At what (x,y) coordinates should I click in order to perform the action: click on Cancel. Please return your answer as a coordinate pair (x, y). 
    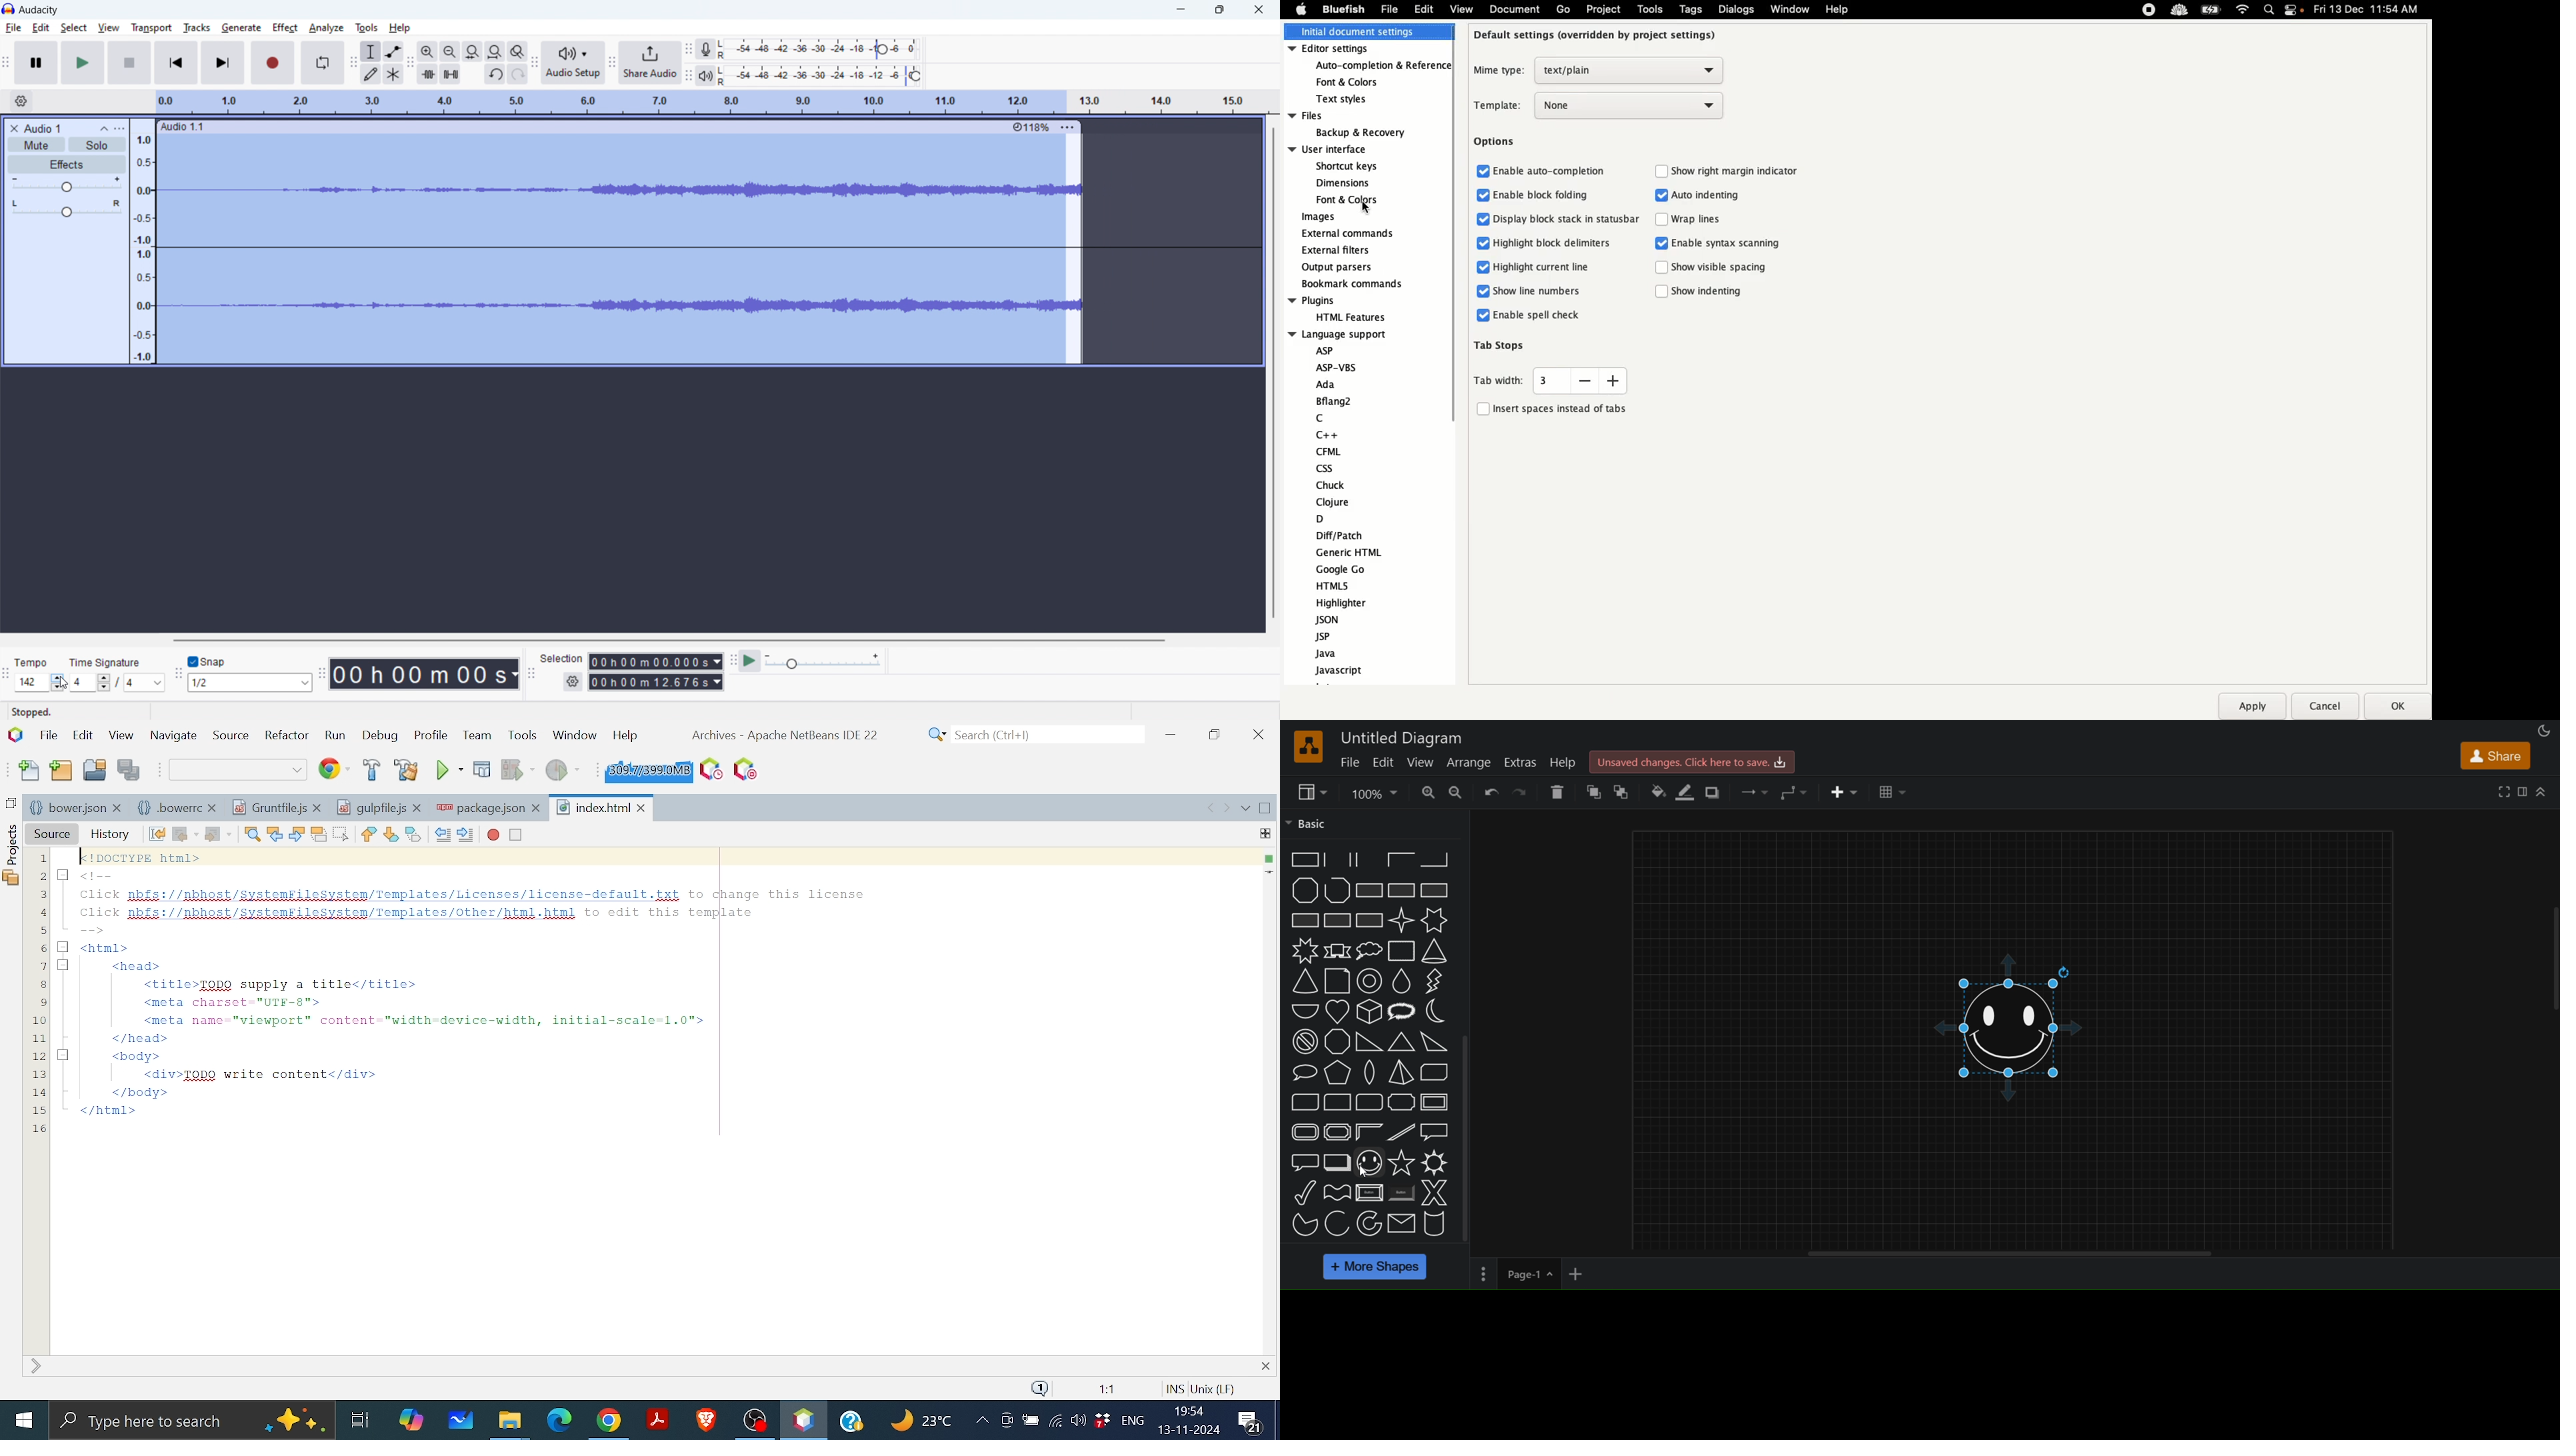
    Looking at the image, I should click on (2324, 706).